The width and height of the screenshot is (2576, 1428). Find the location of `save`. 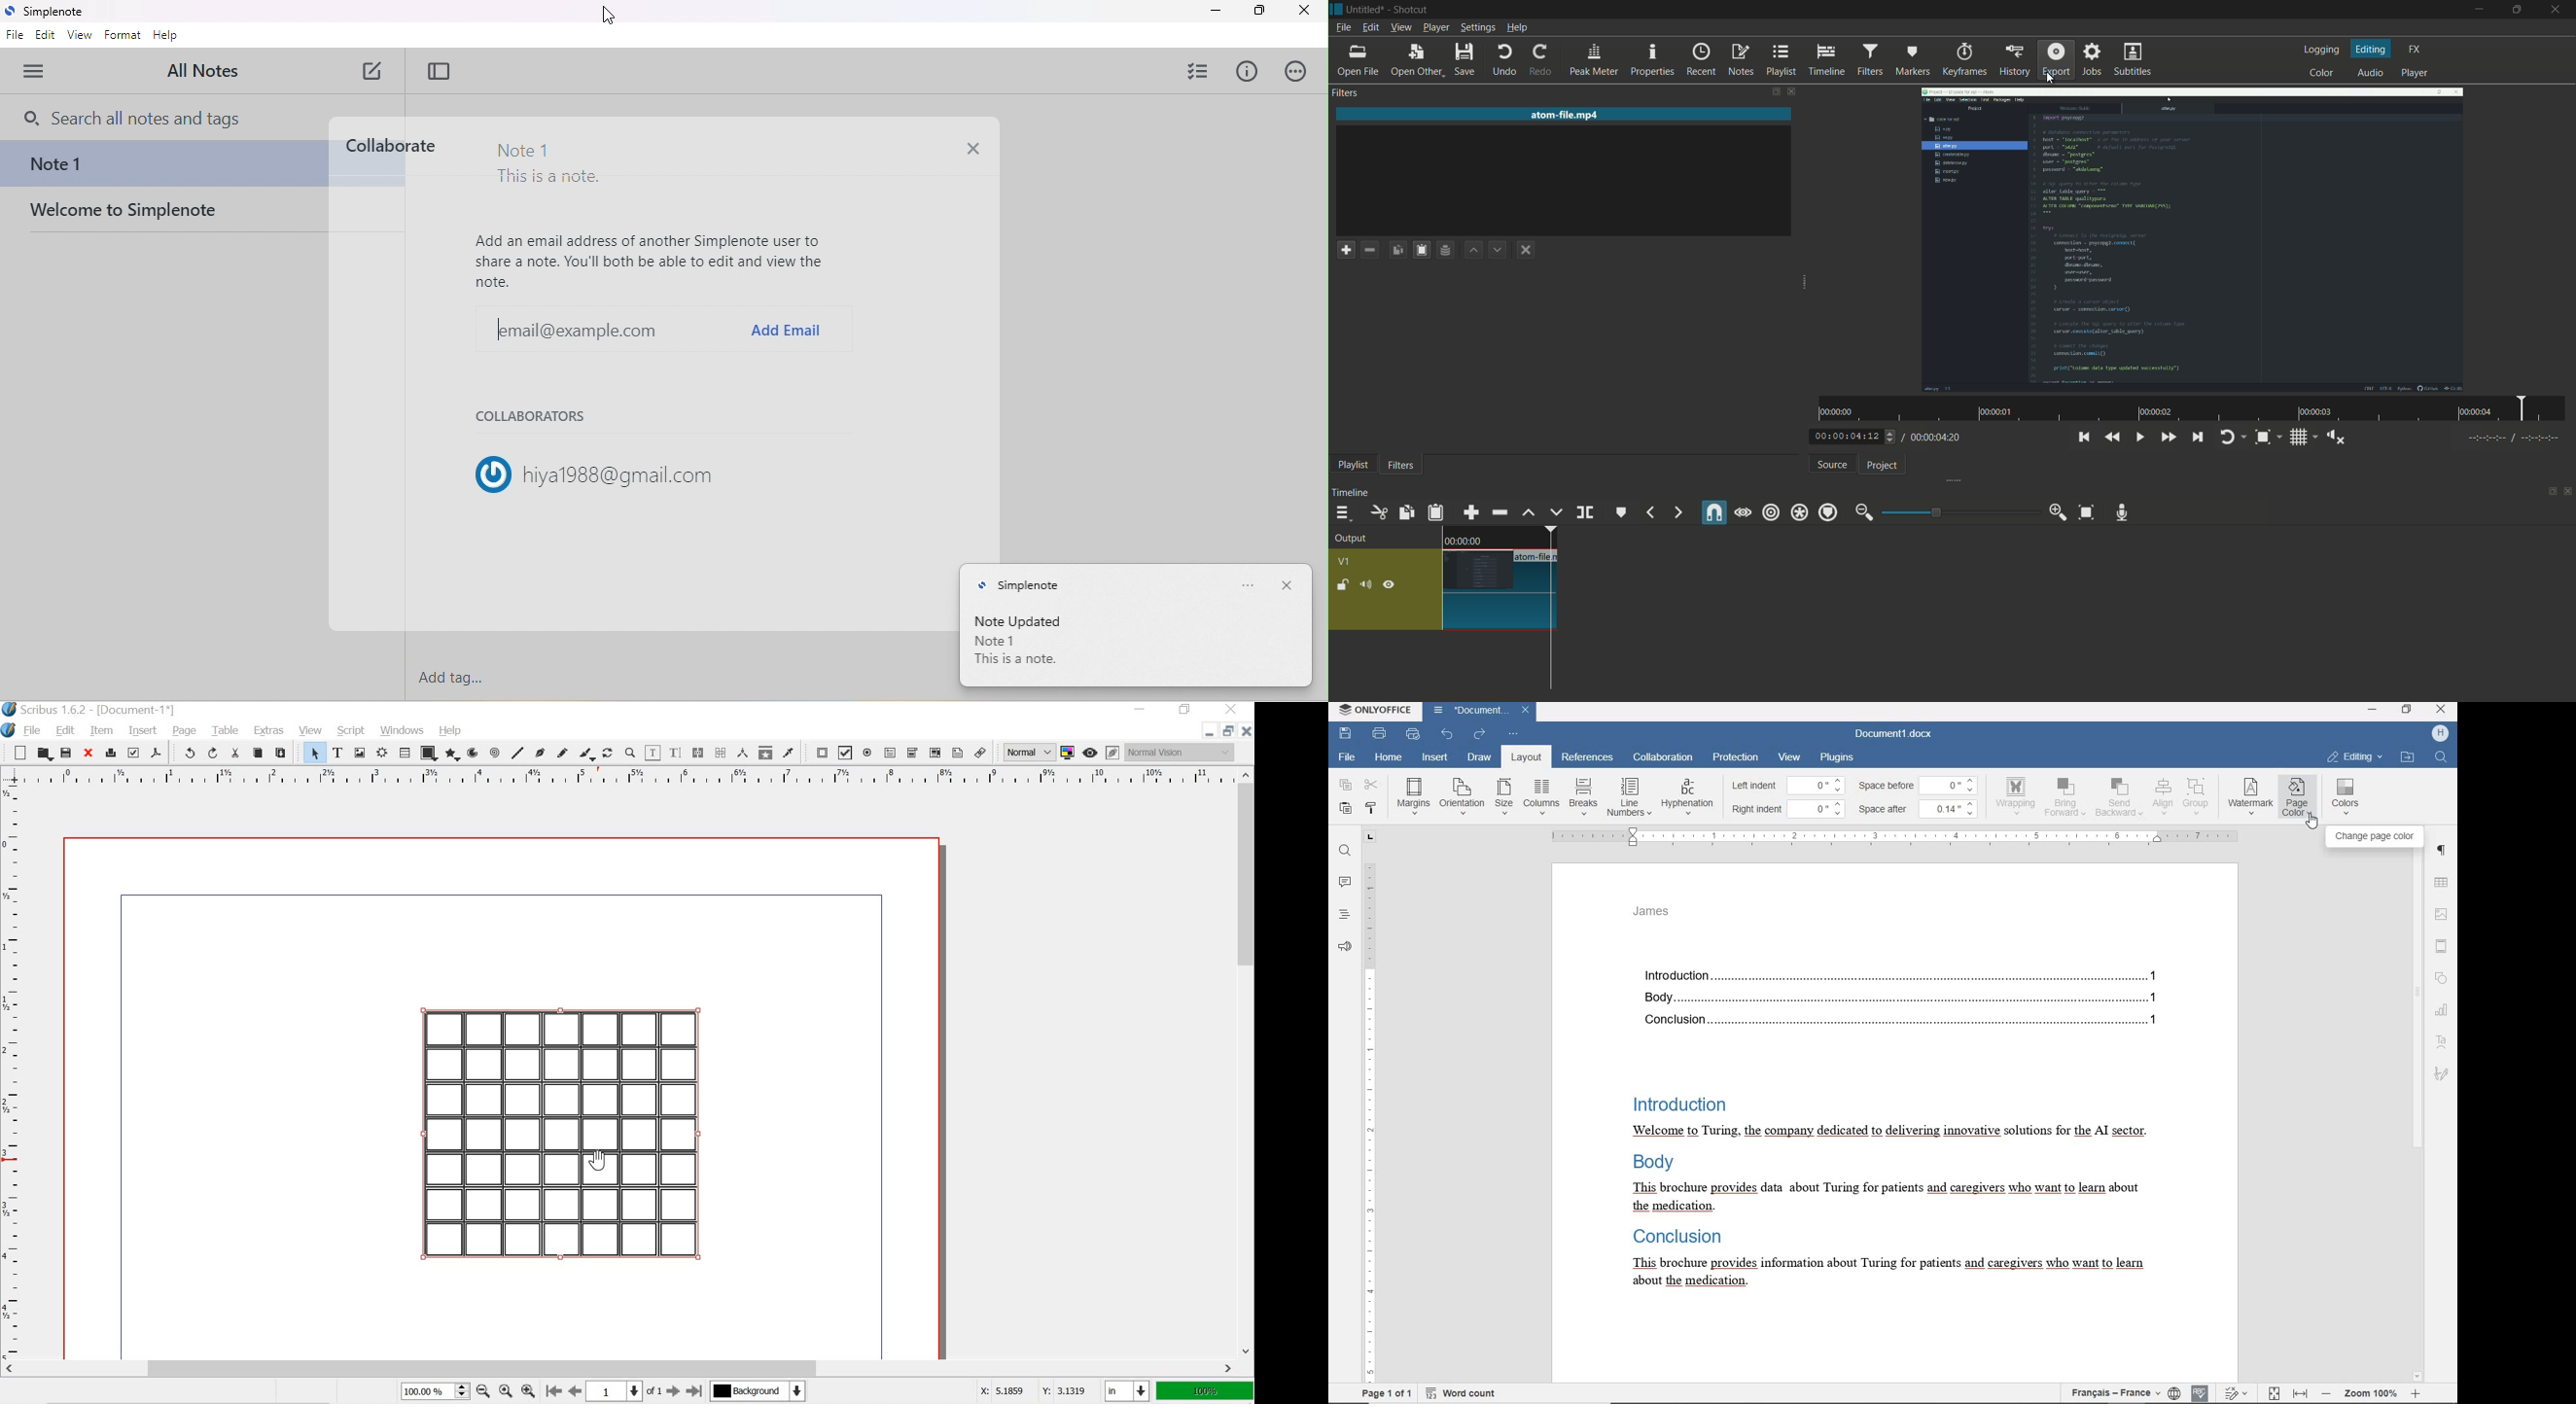

save is located at coordinates (66, 752).